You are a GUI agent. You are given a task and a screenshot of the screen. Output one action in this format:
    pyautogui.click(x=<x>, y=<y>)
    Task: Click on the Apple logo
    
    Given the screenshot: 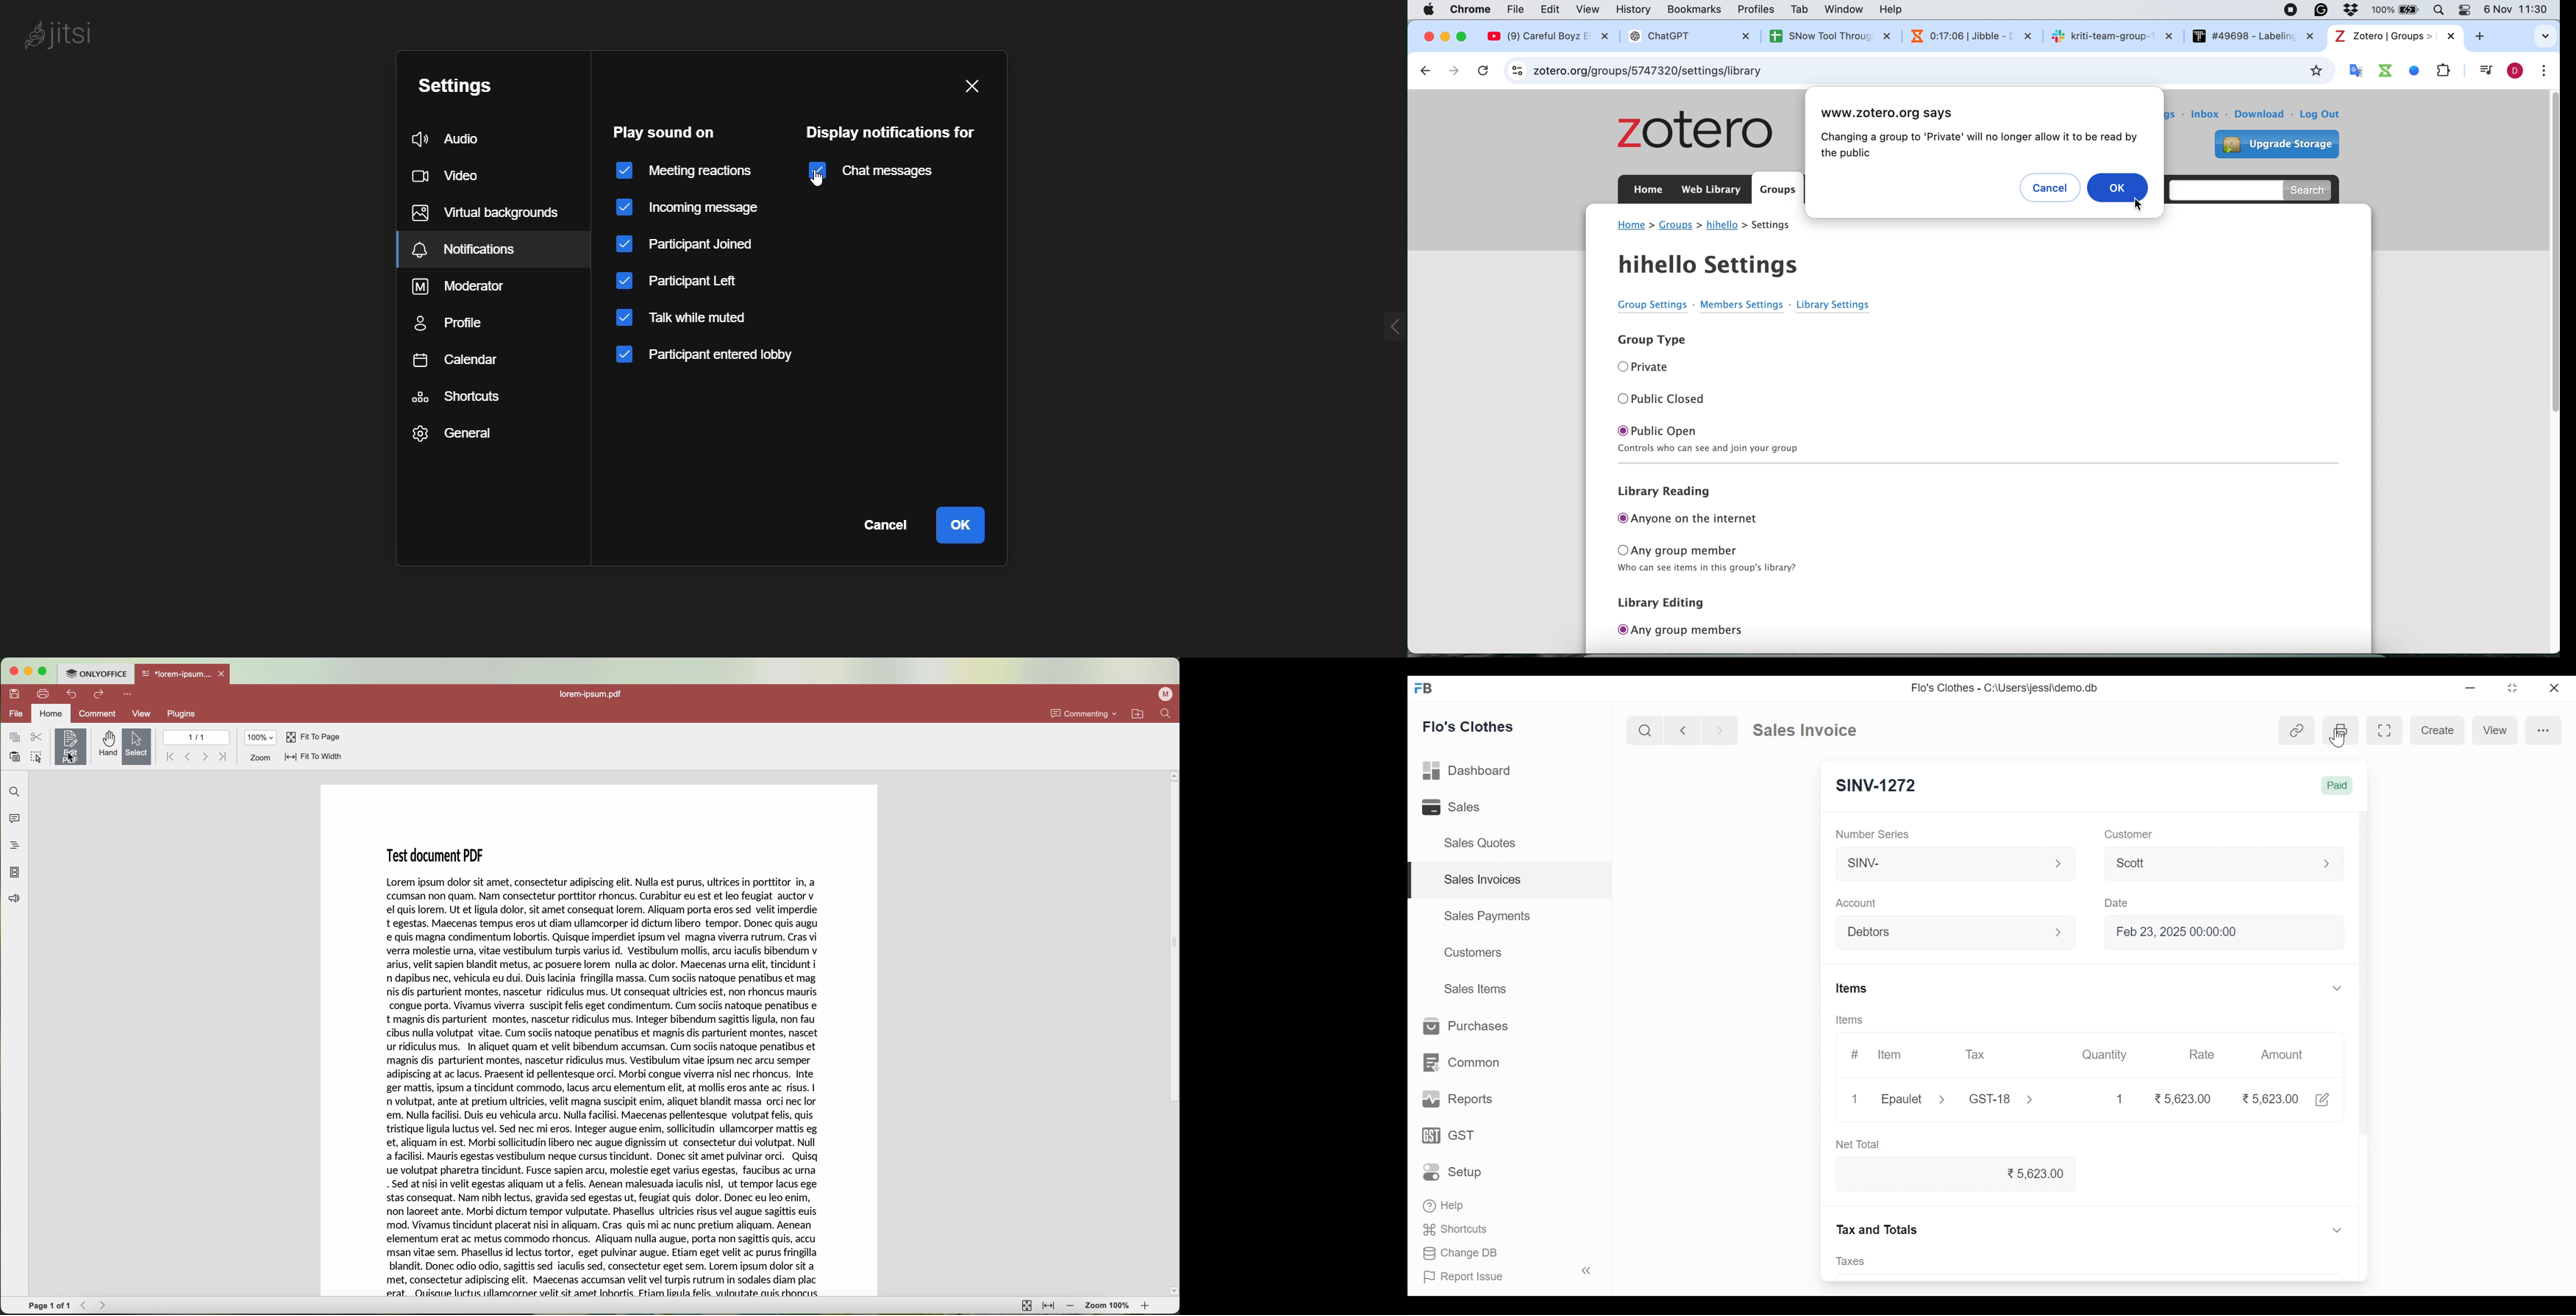 What is the action you would take?
    pyautogui.click(x=1429, y=9)
    